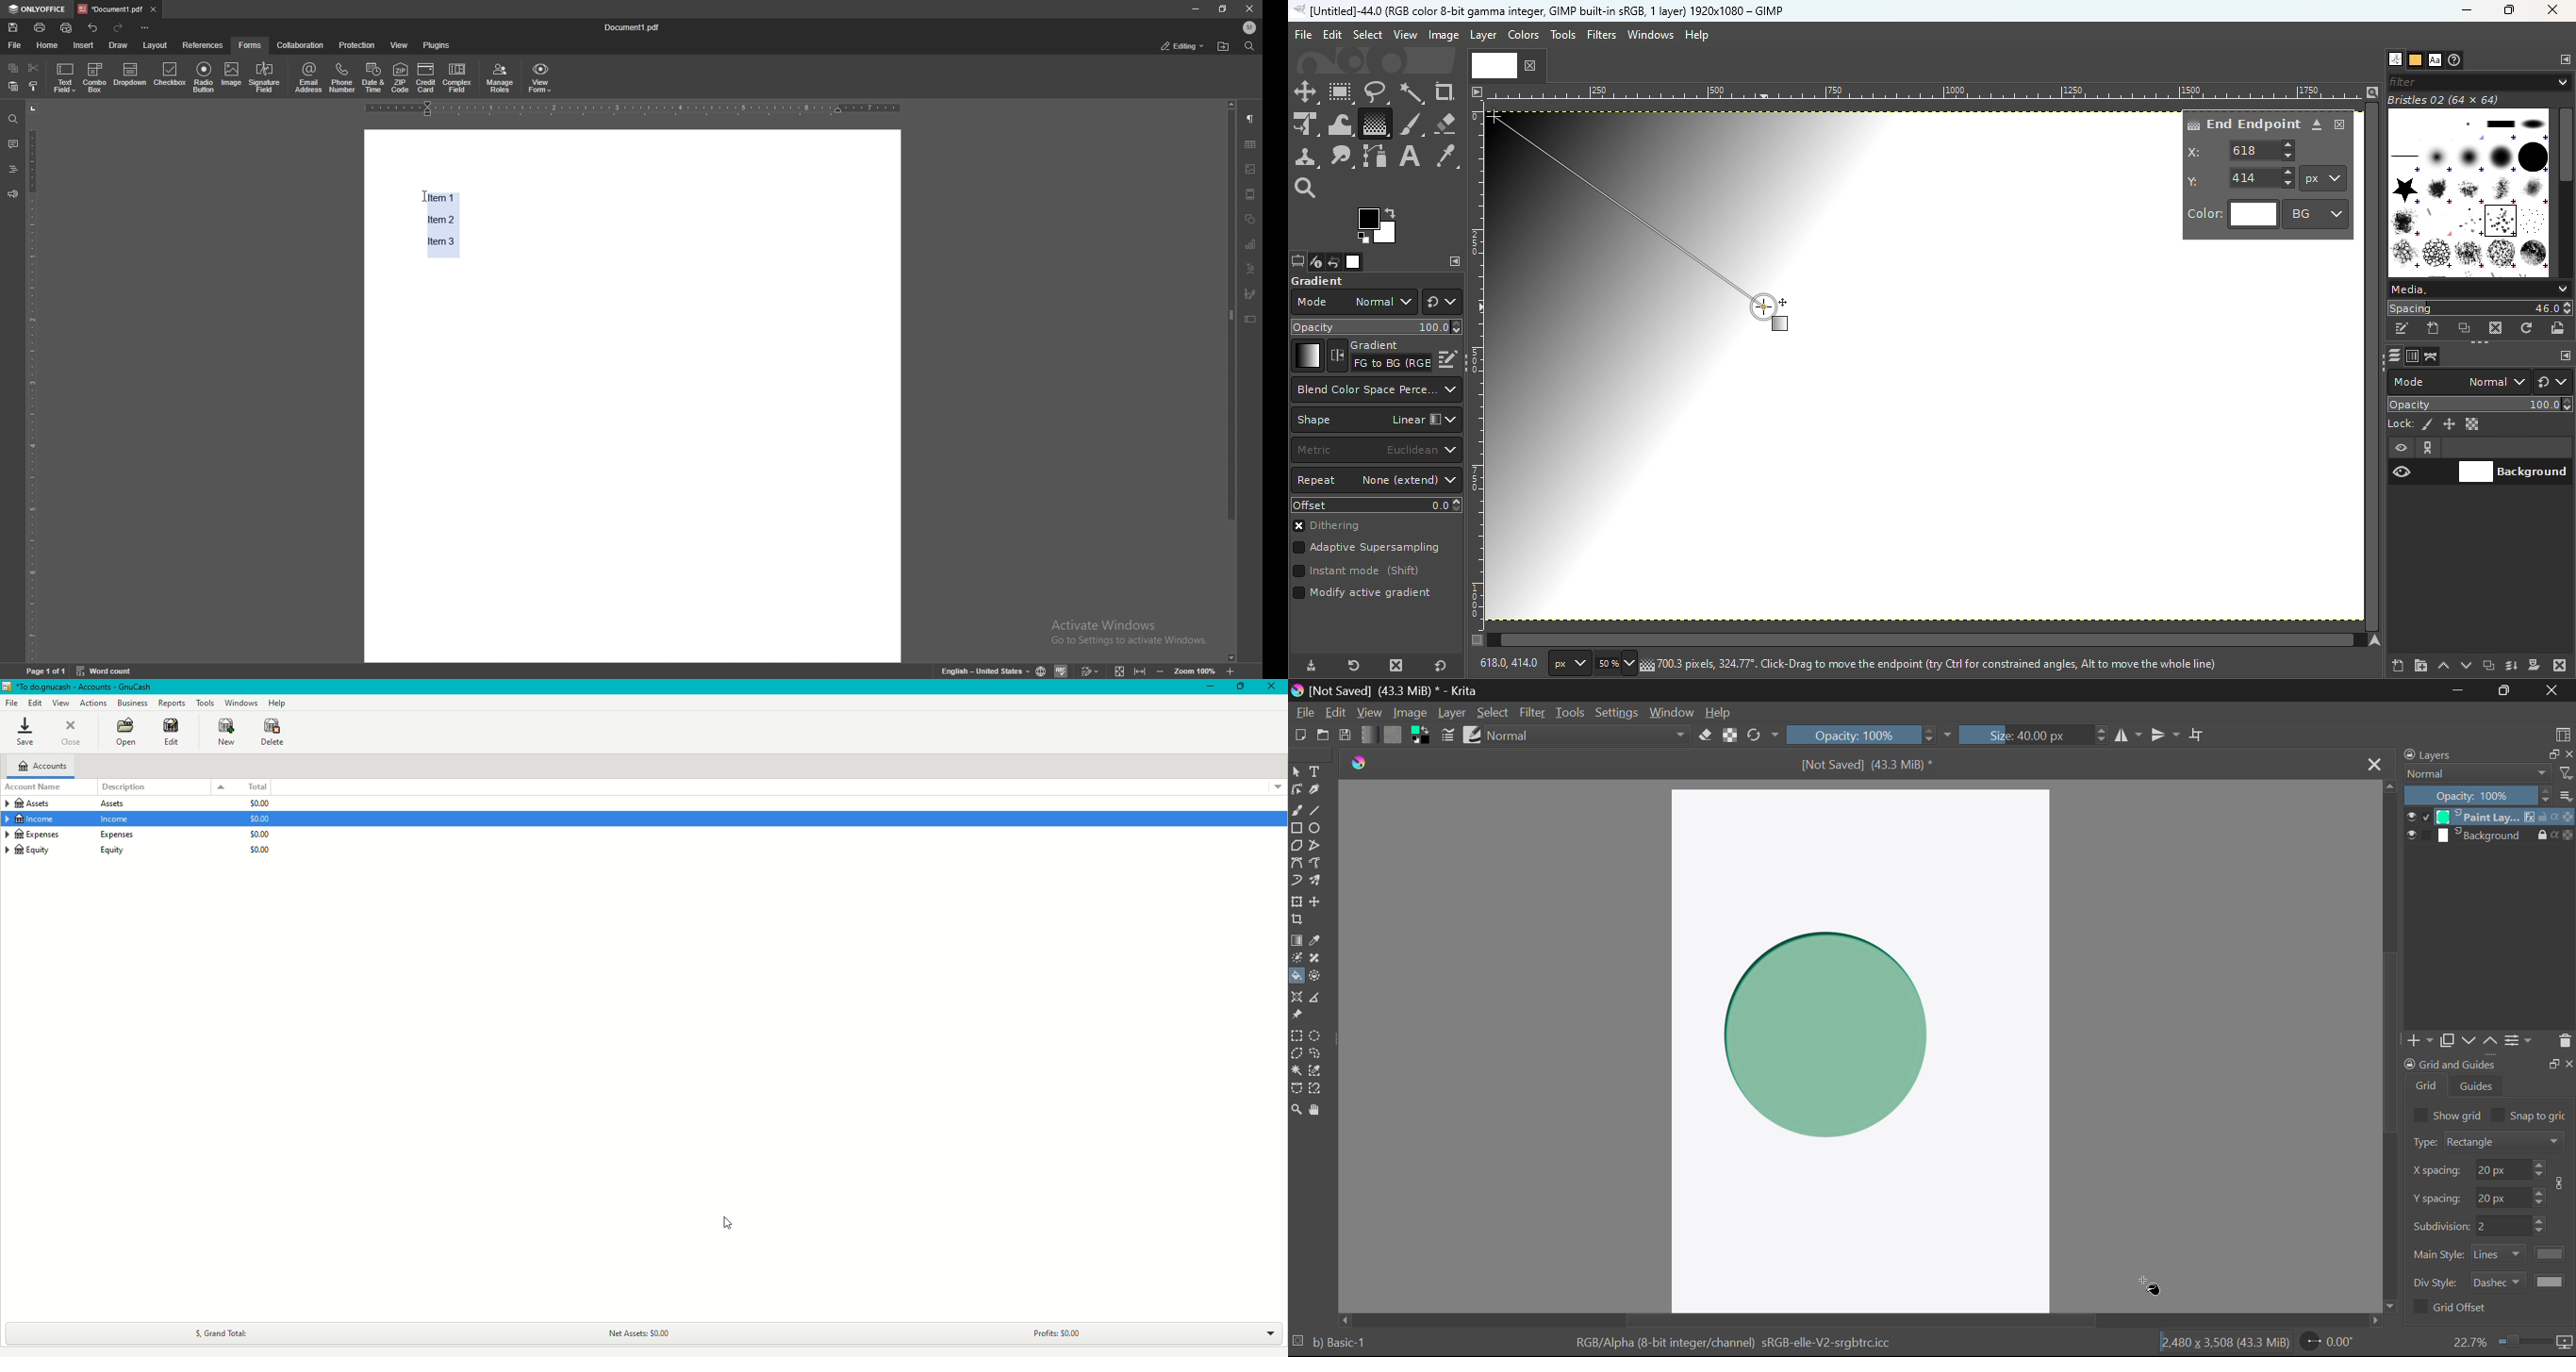 The image size is (2576, 1372). What do you see at coordinates (2129, 735) in the screenshot?
I see `Vertical Mirror Flip` at bounding box center [2129, 735].